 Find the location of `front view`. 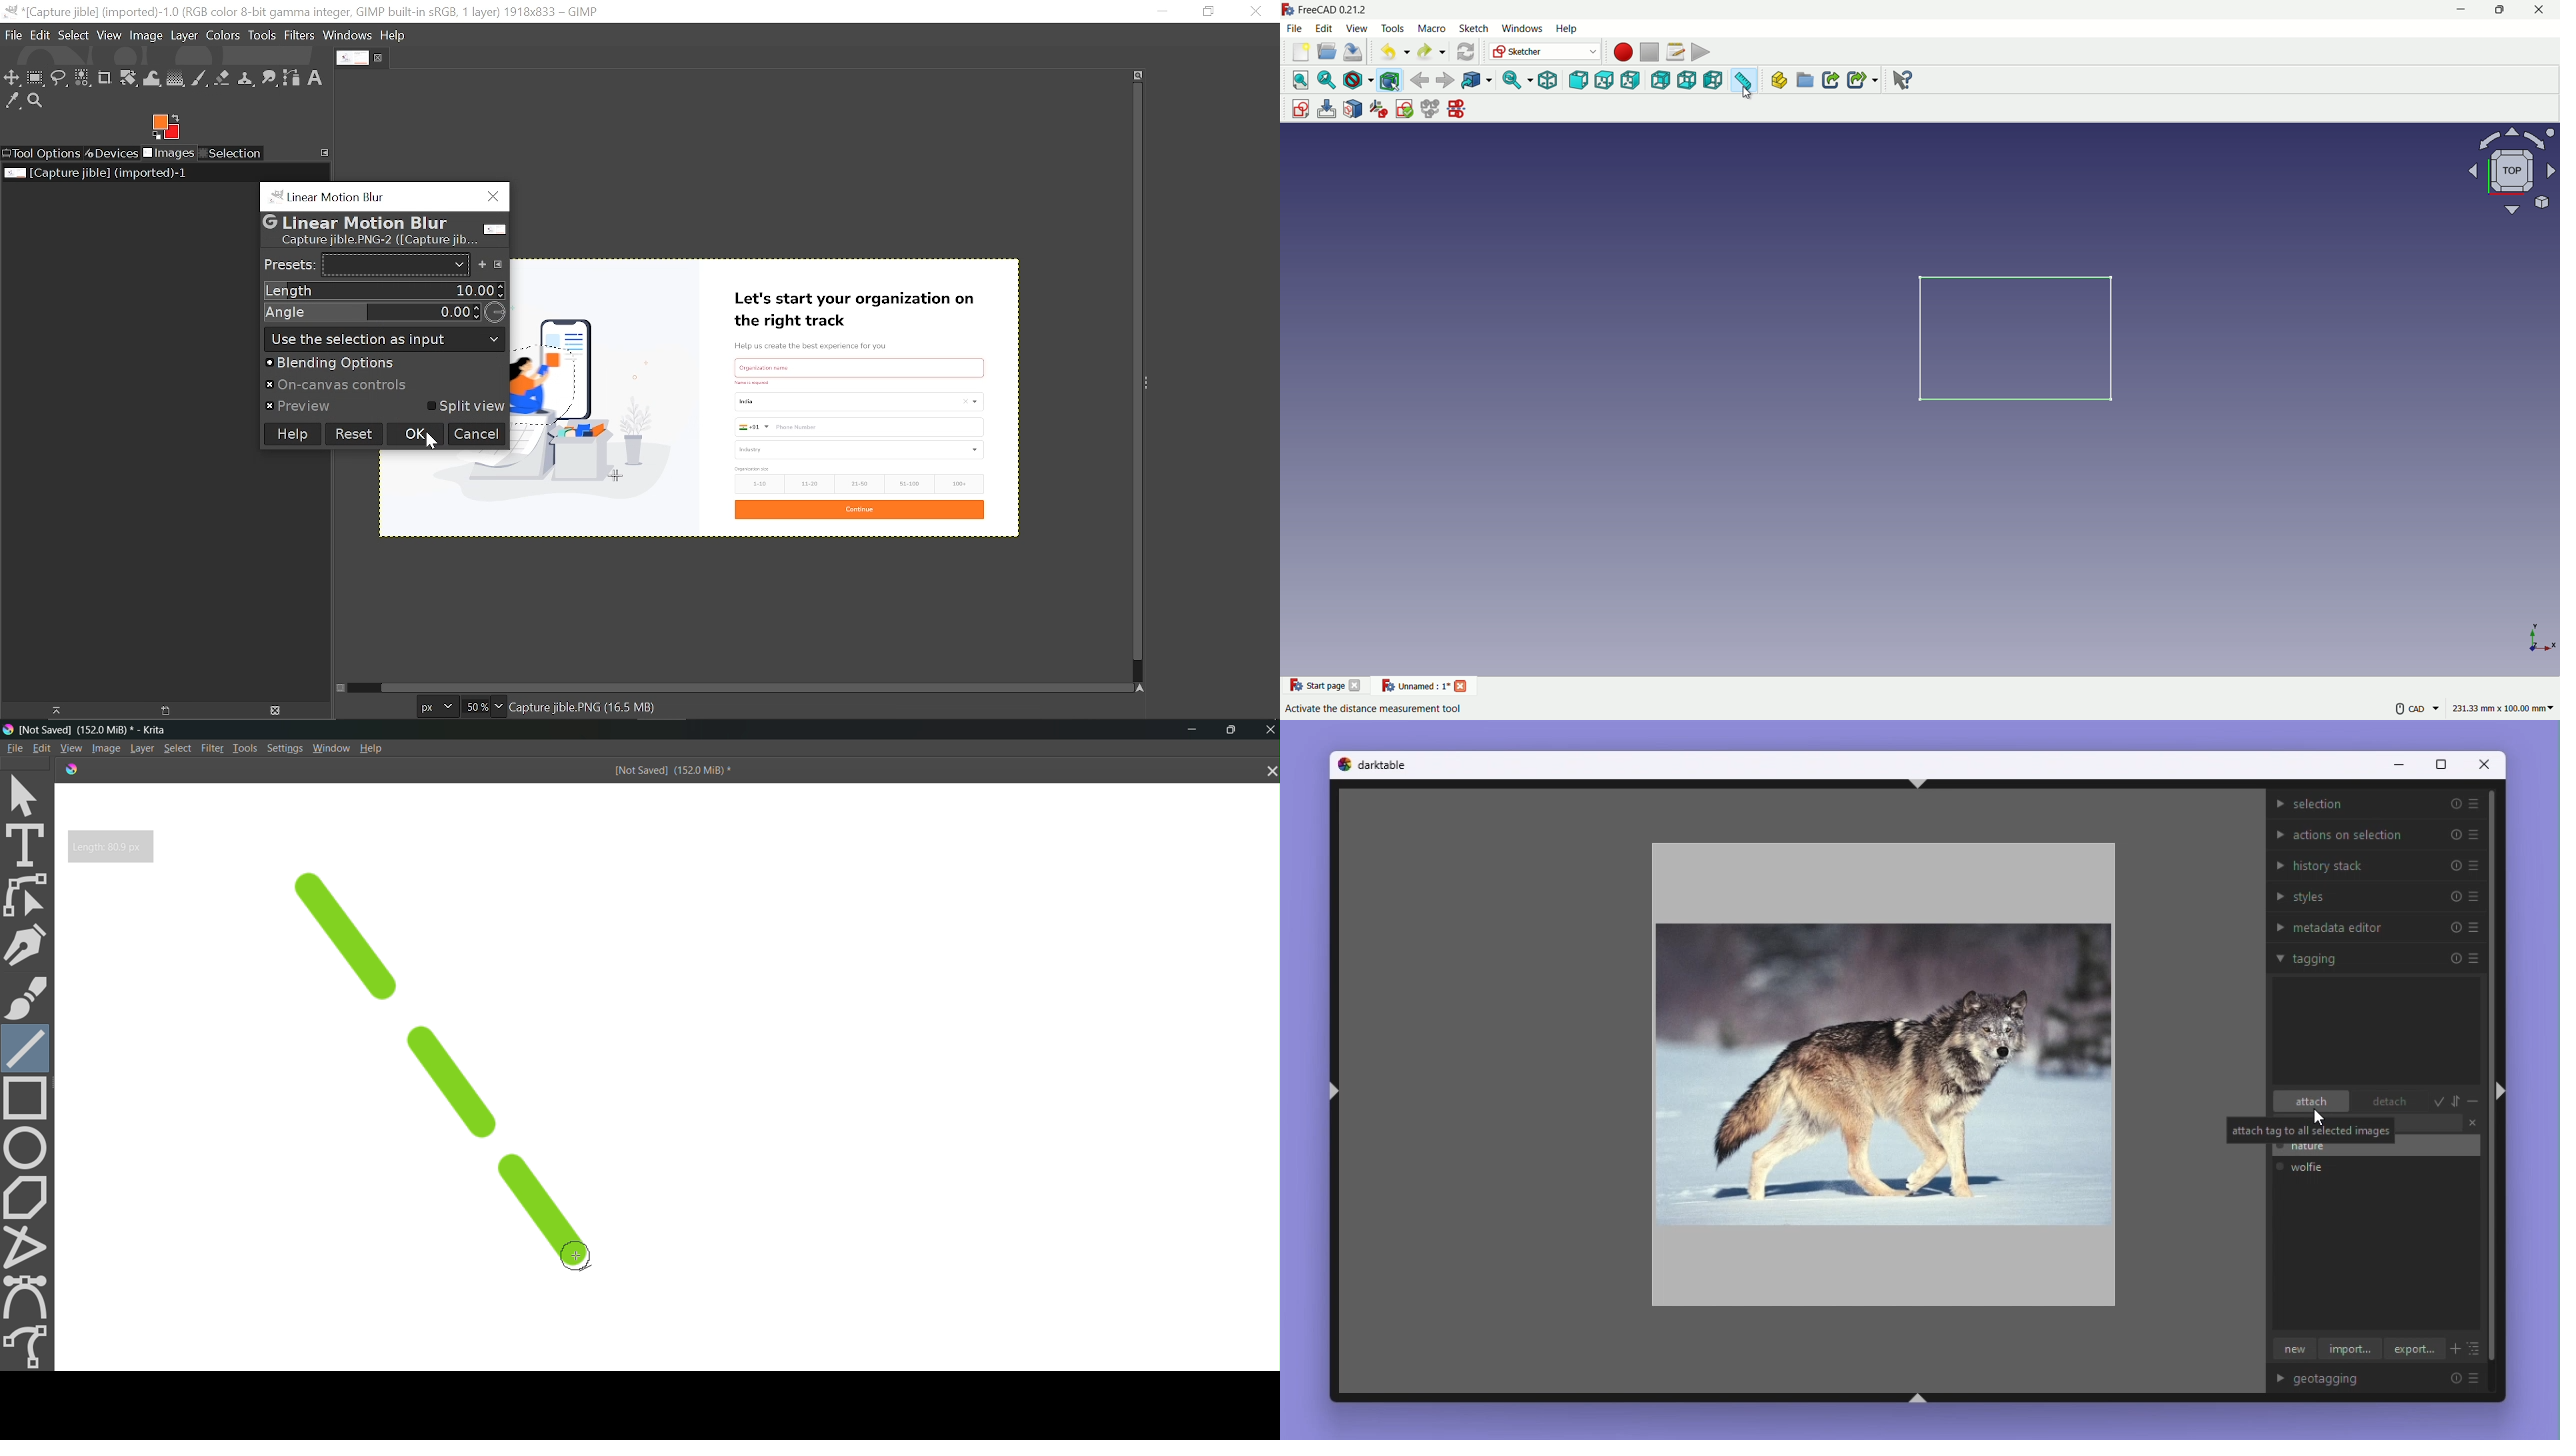

front view is located at coordinates (1577, 80).